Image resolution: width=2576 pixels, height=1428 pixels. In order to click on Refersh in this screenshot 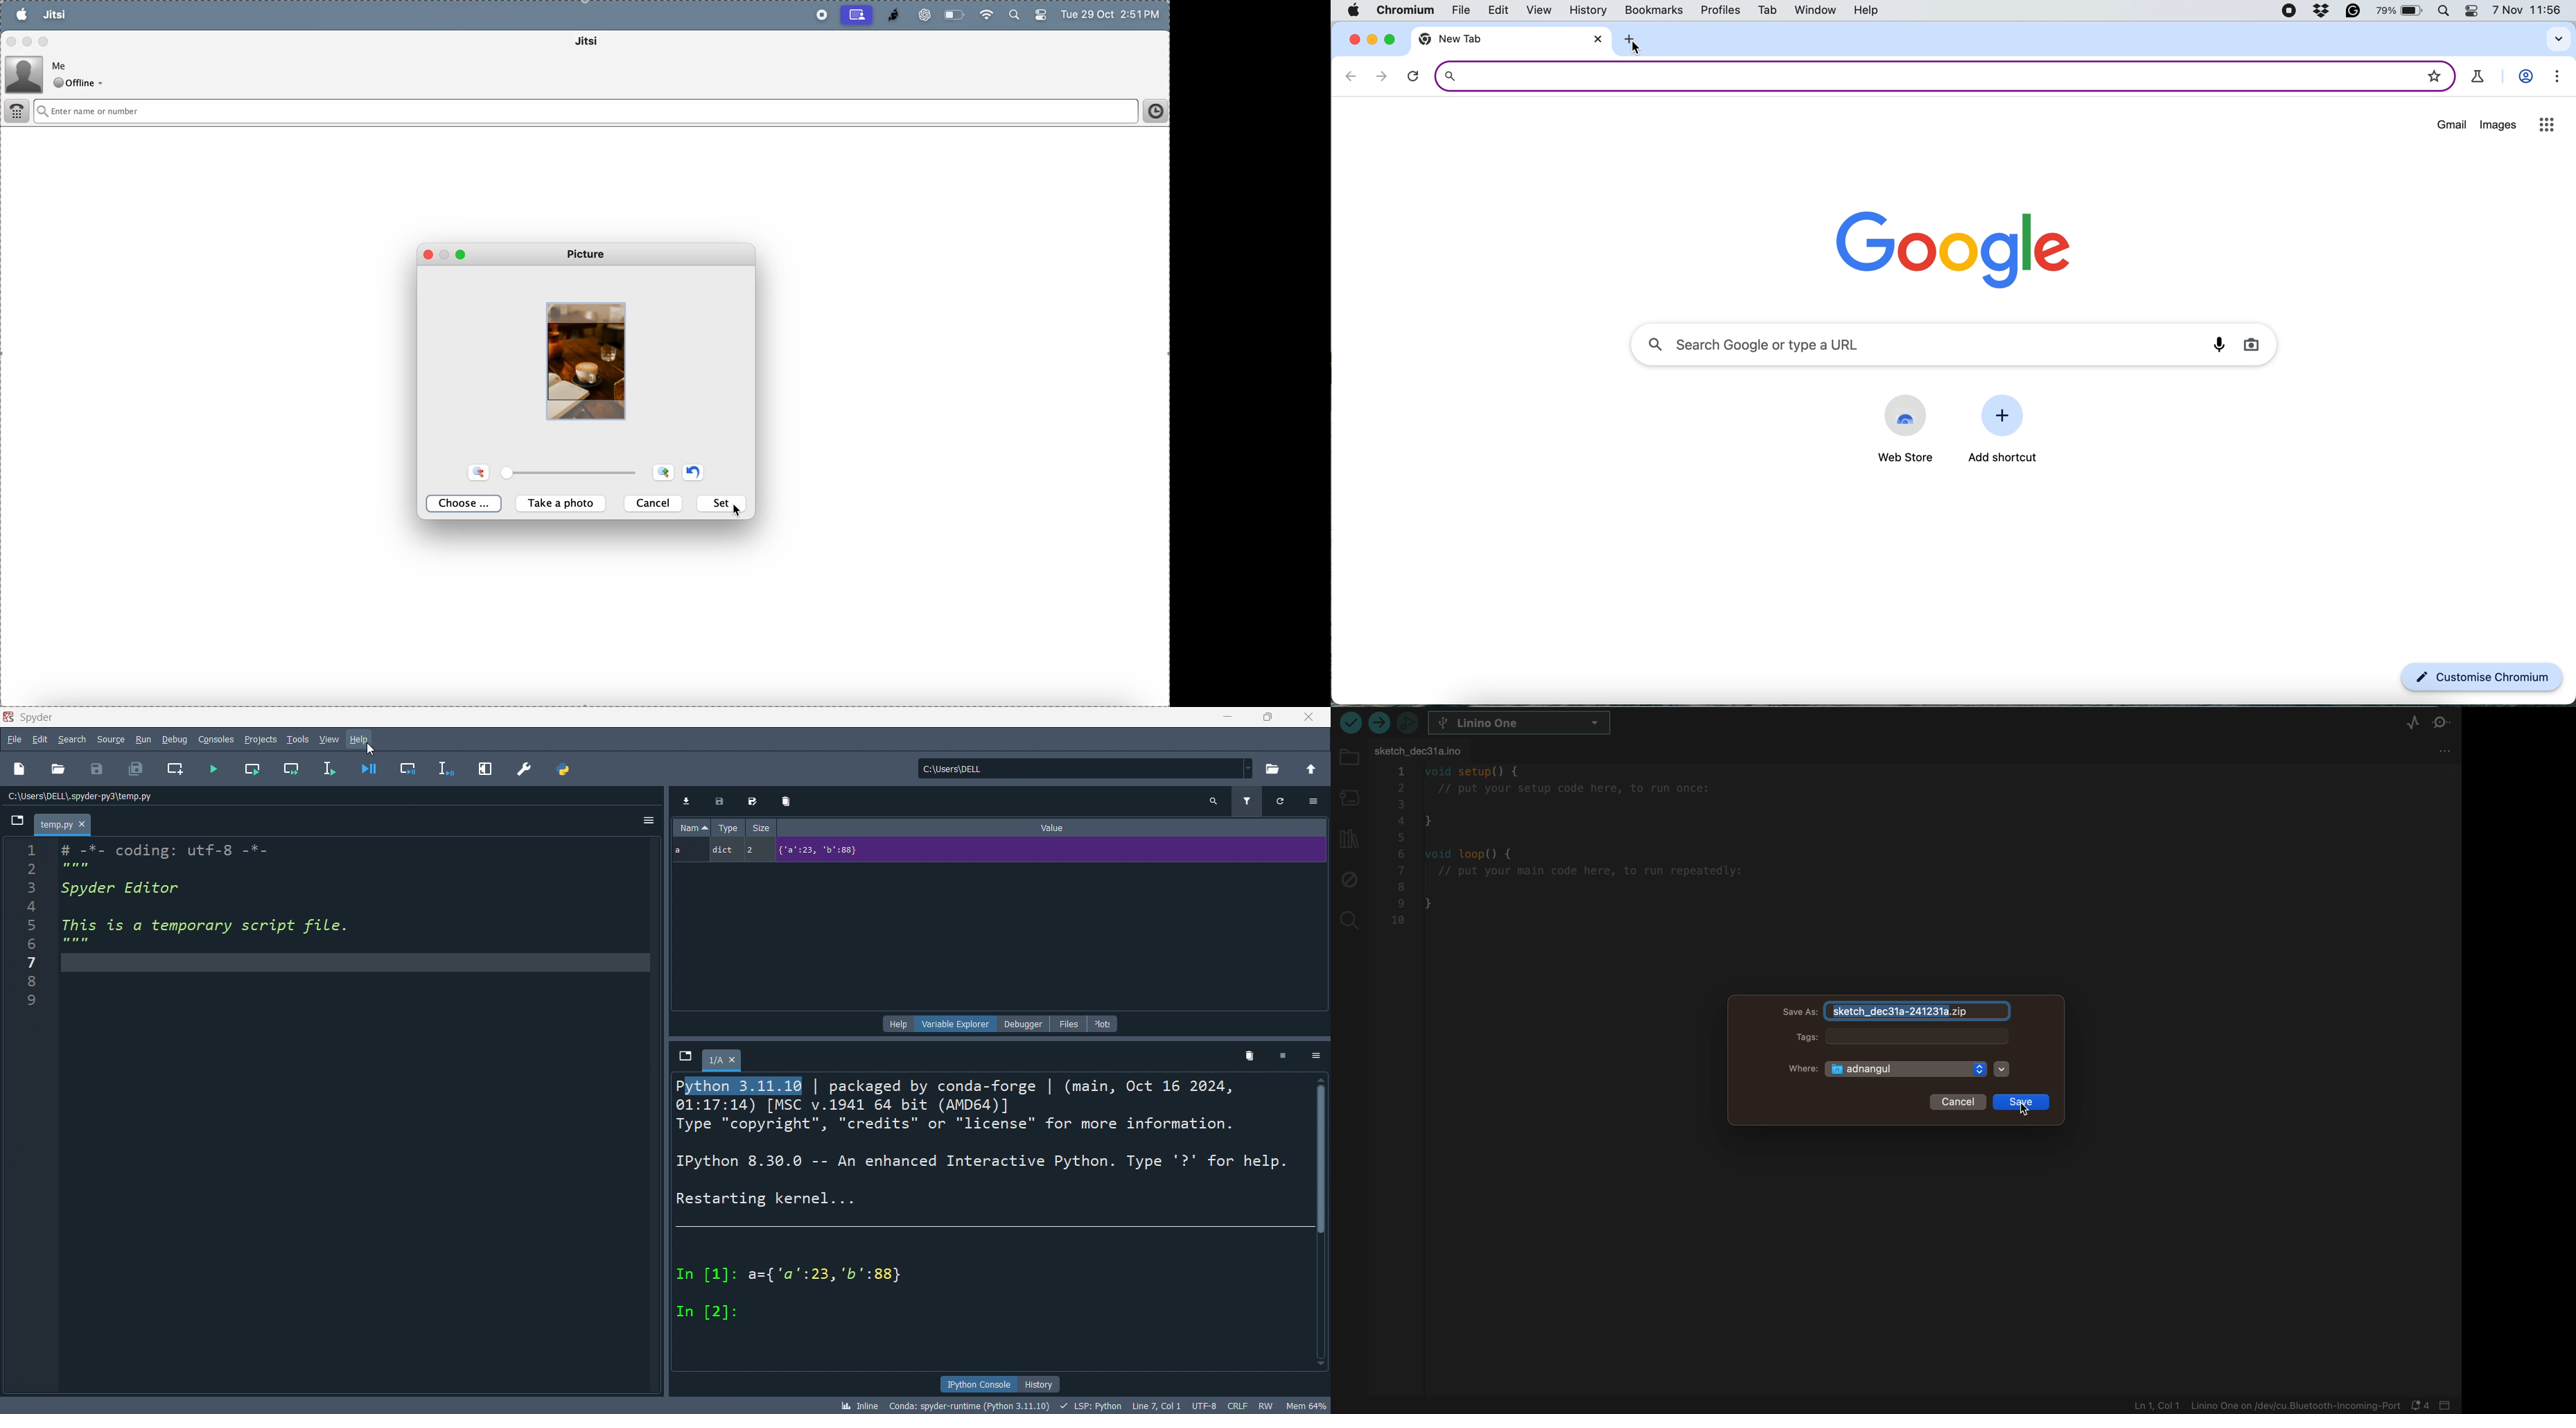, I will do `click(1281, 802)`.